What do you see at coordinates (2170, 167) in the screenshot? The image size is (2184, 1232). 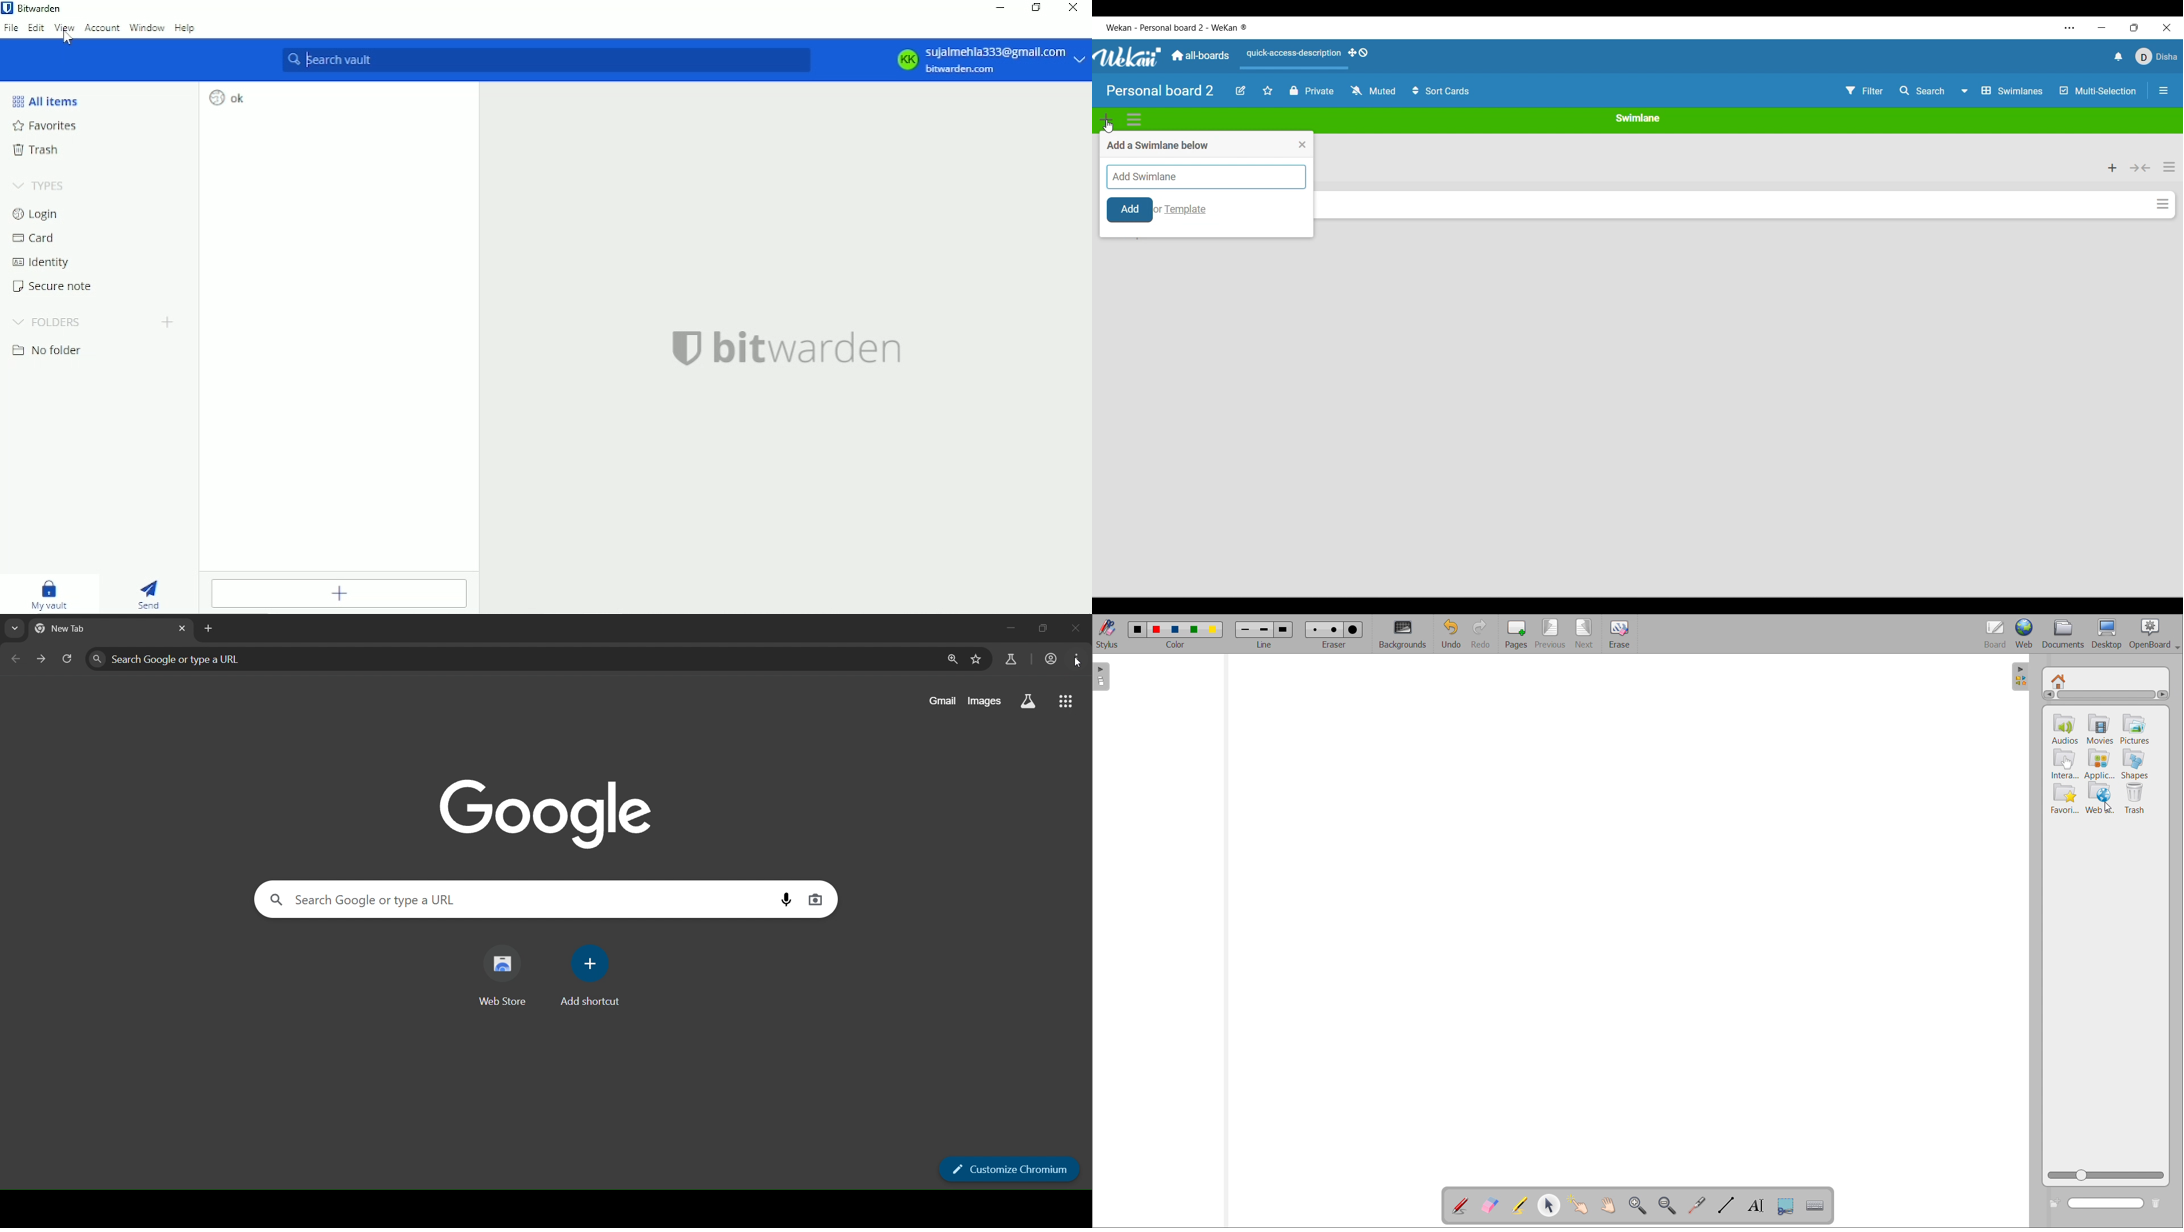 I see `List actions` at bounding box center [2170, 167].